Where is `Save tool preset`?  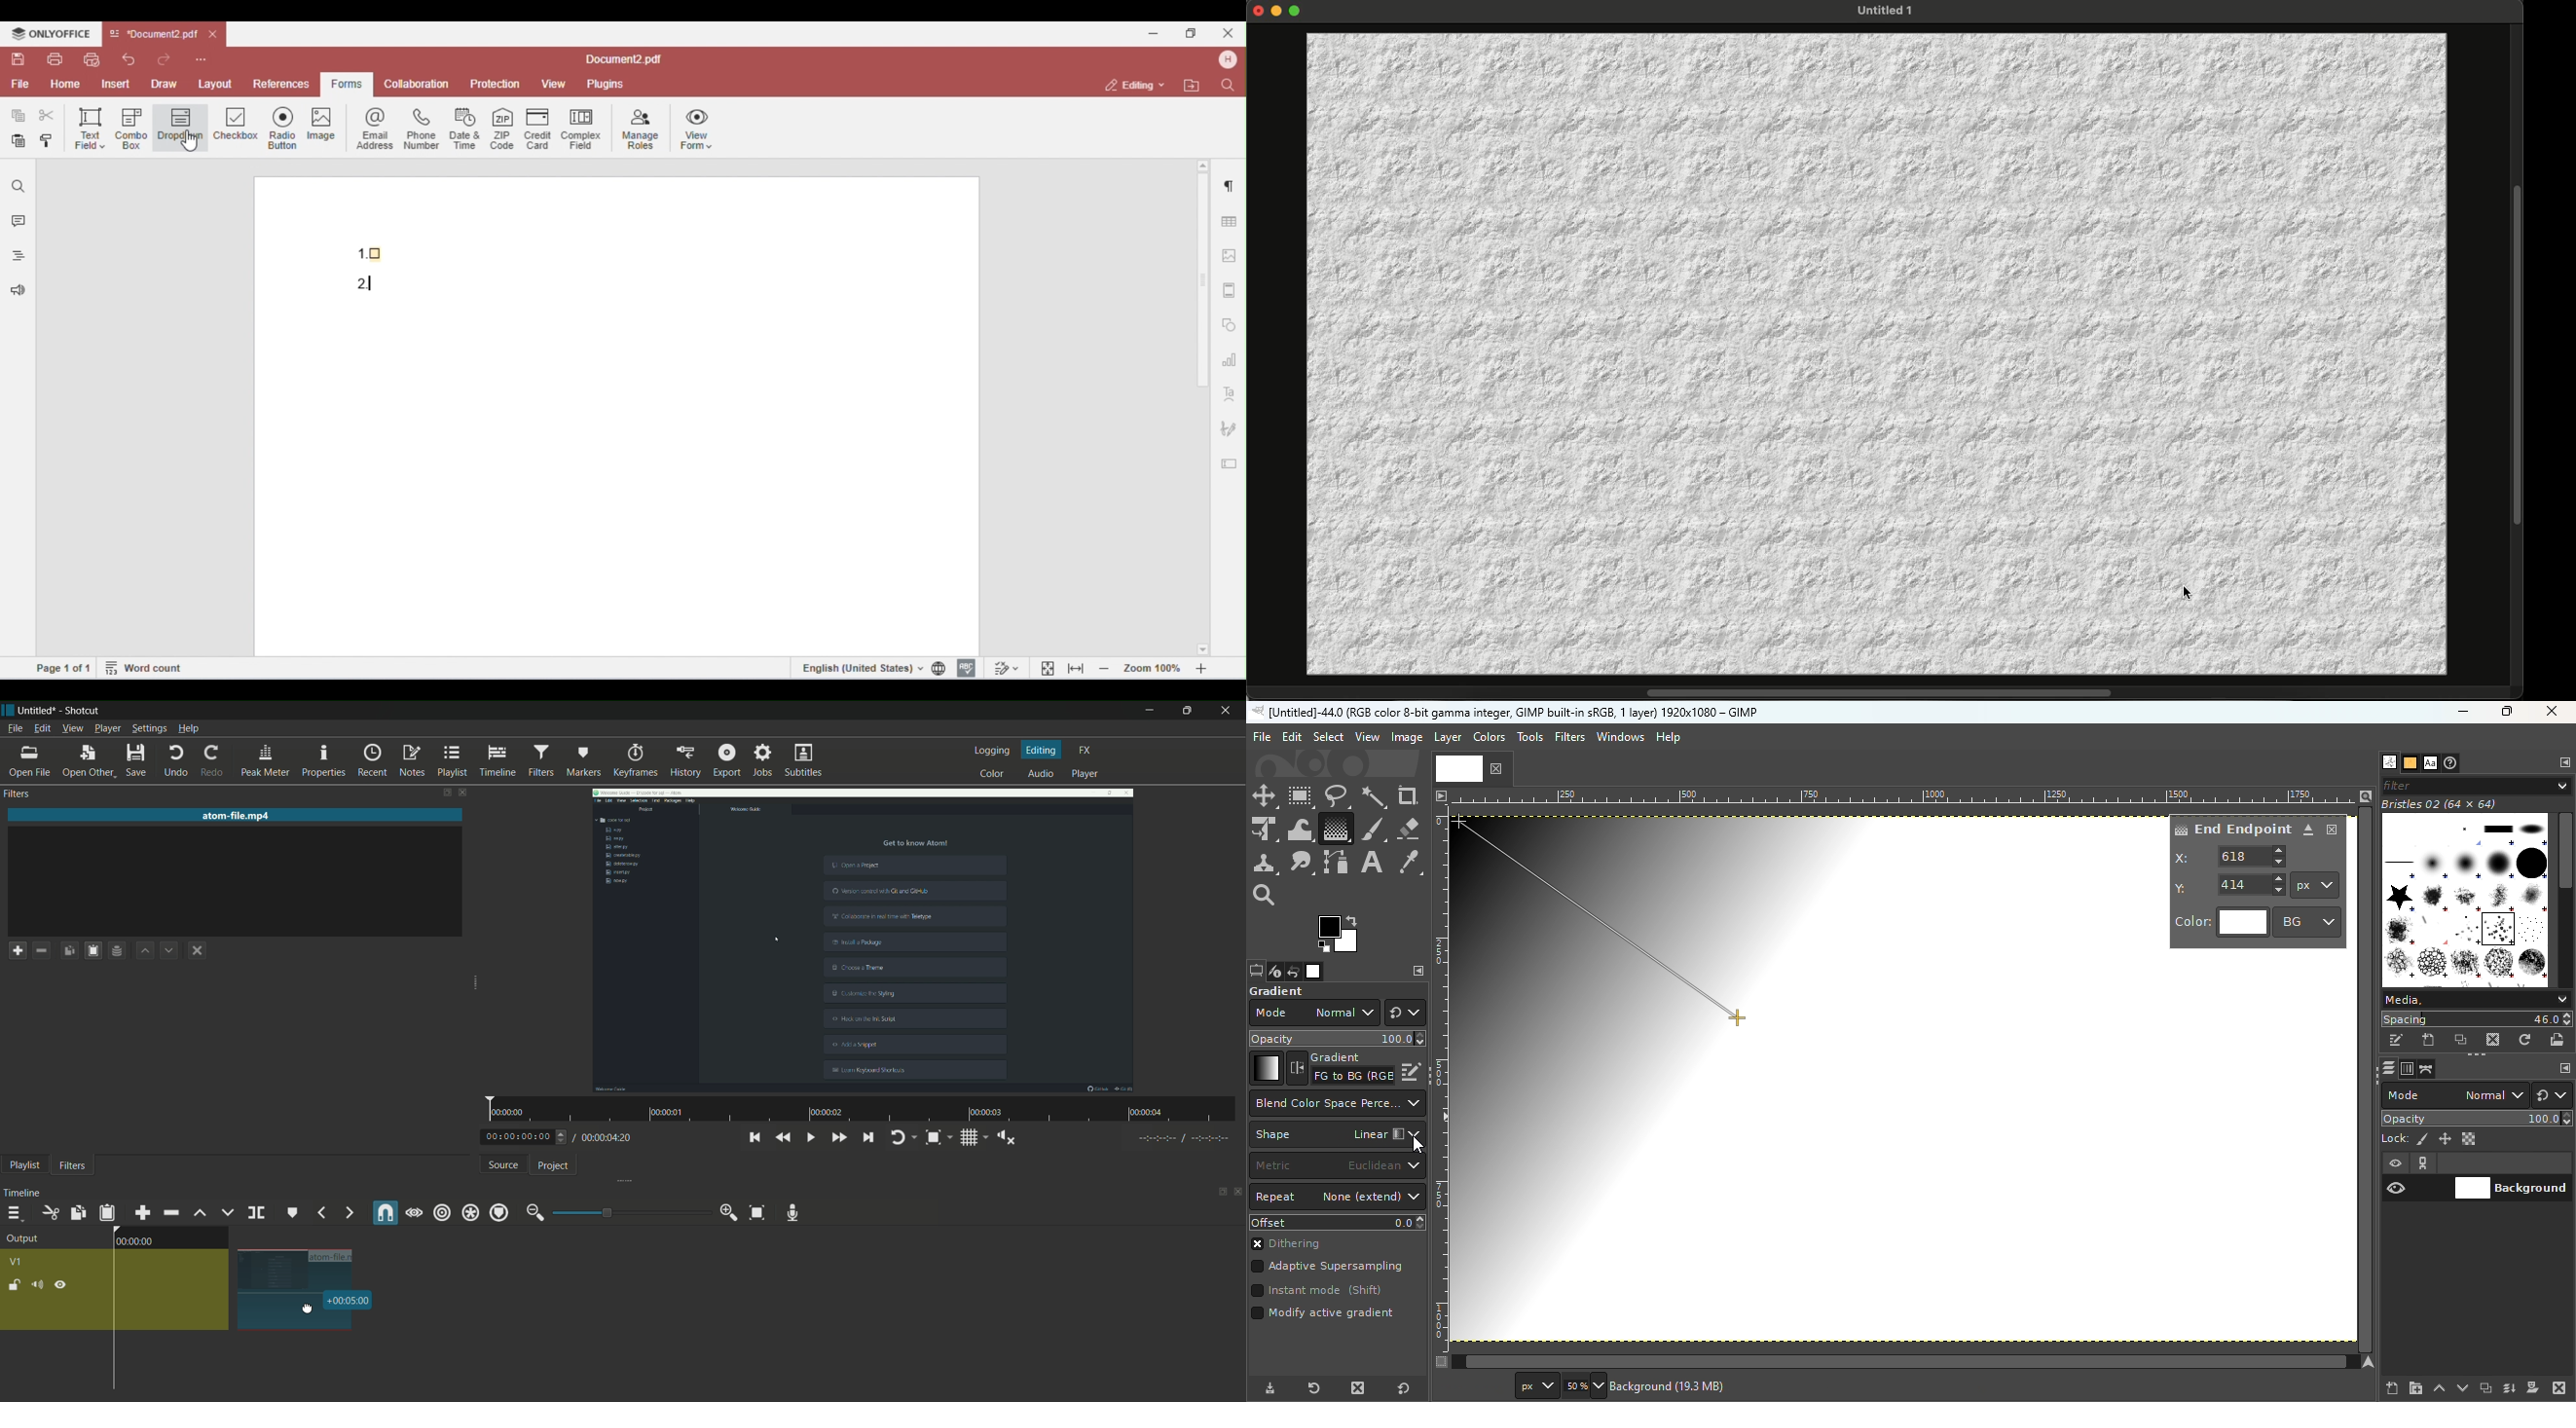 Save tool preset is located at coordinates (1268, 1389).